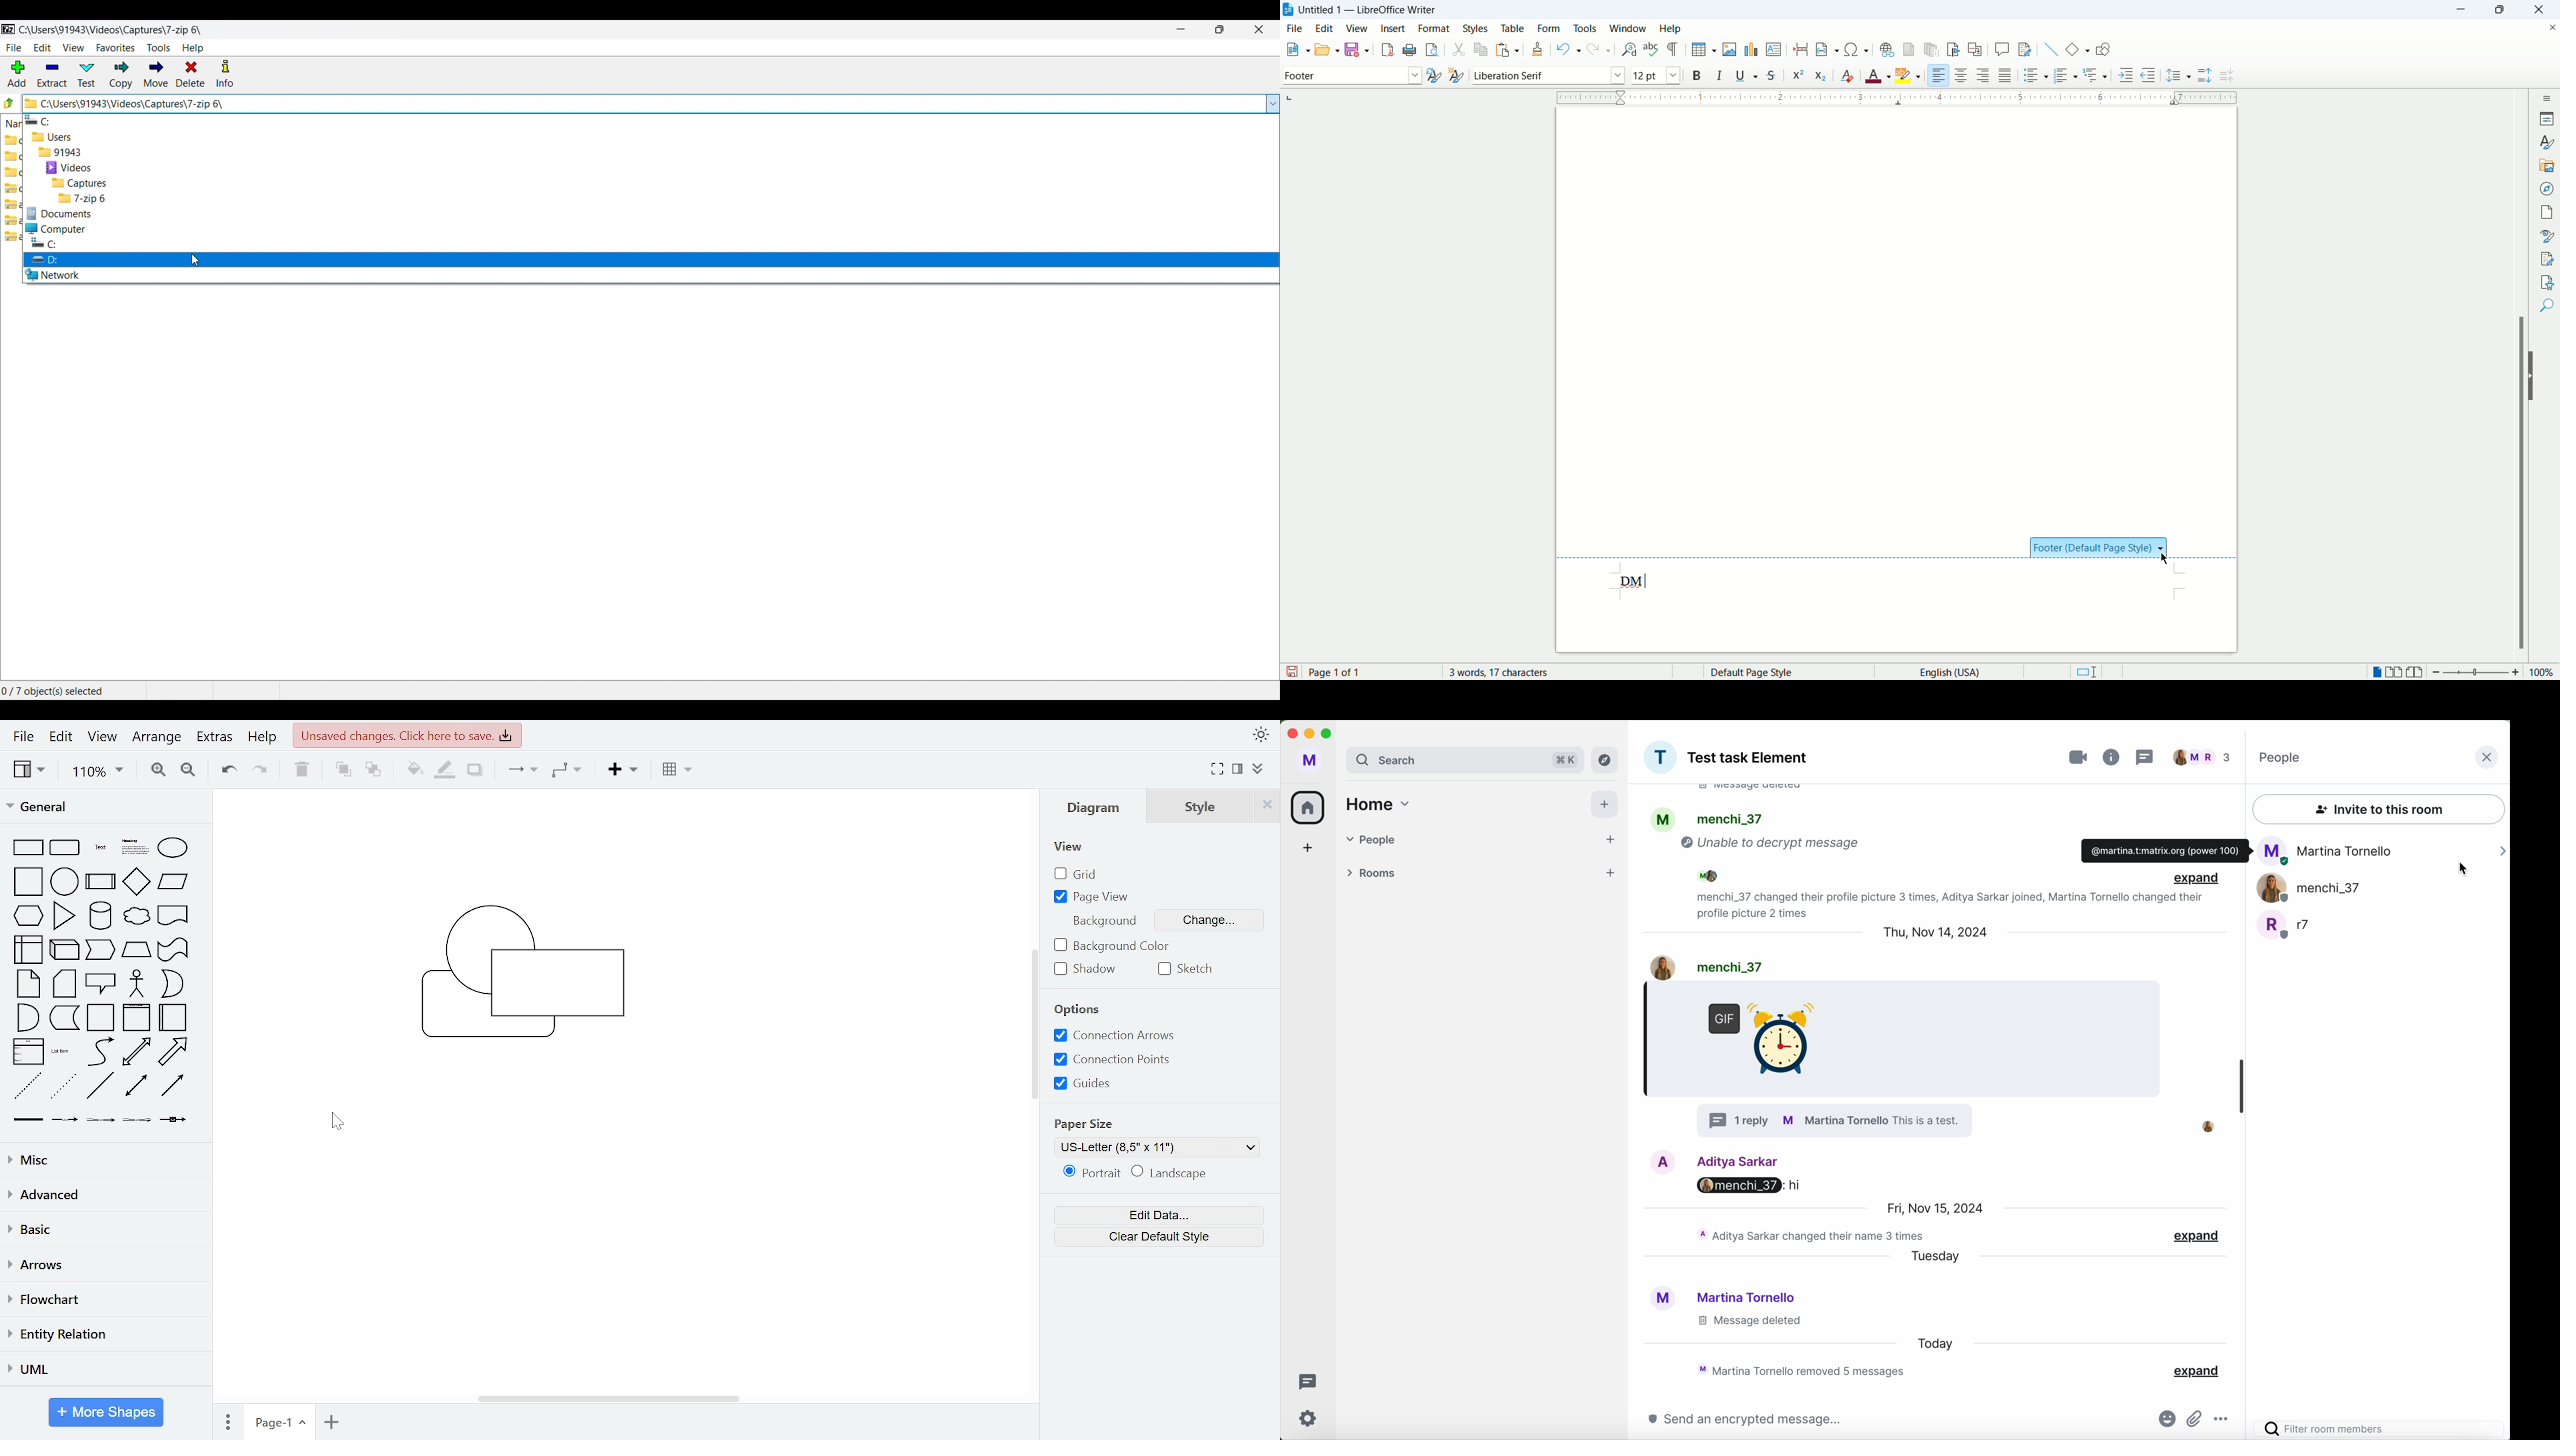 This screenshot has height=1456, width=2576. I want to click on application icon, so click(1289, 10).